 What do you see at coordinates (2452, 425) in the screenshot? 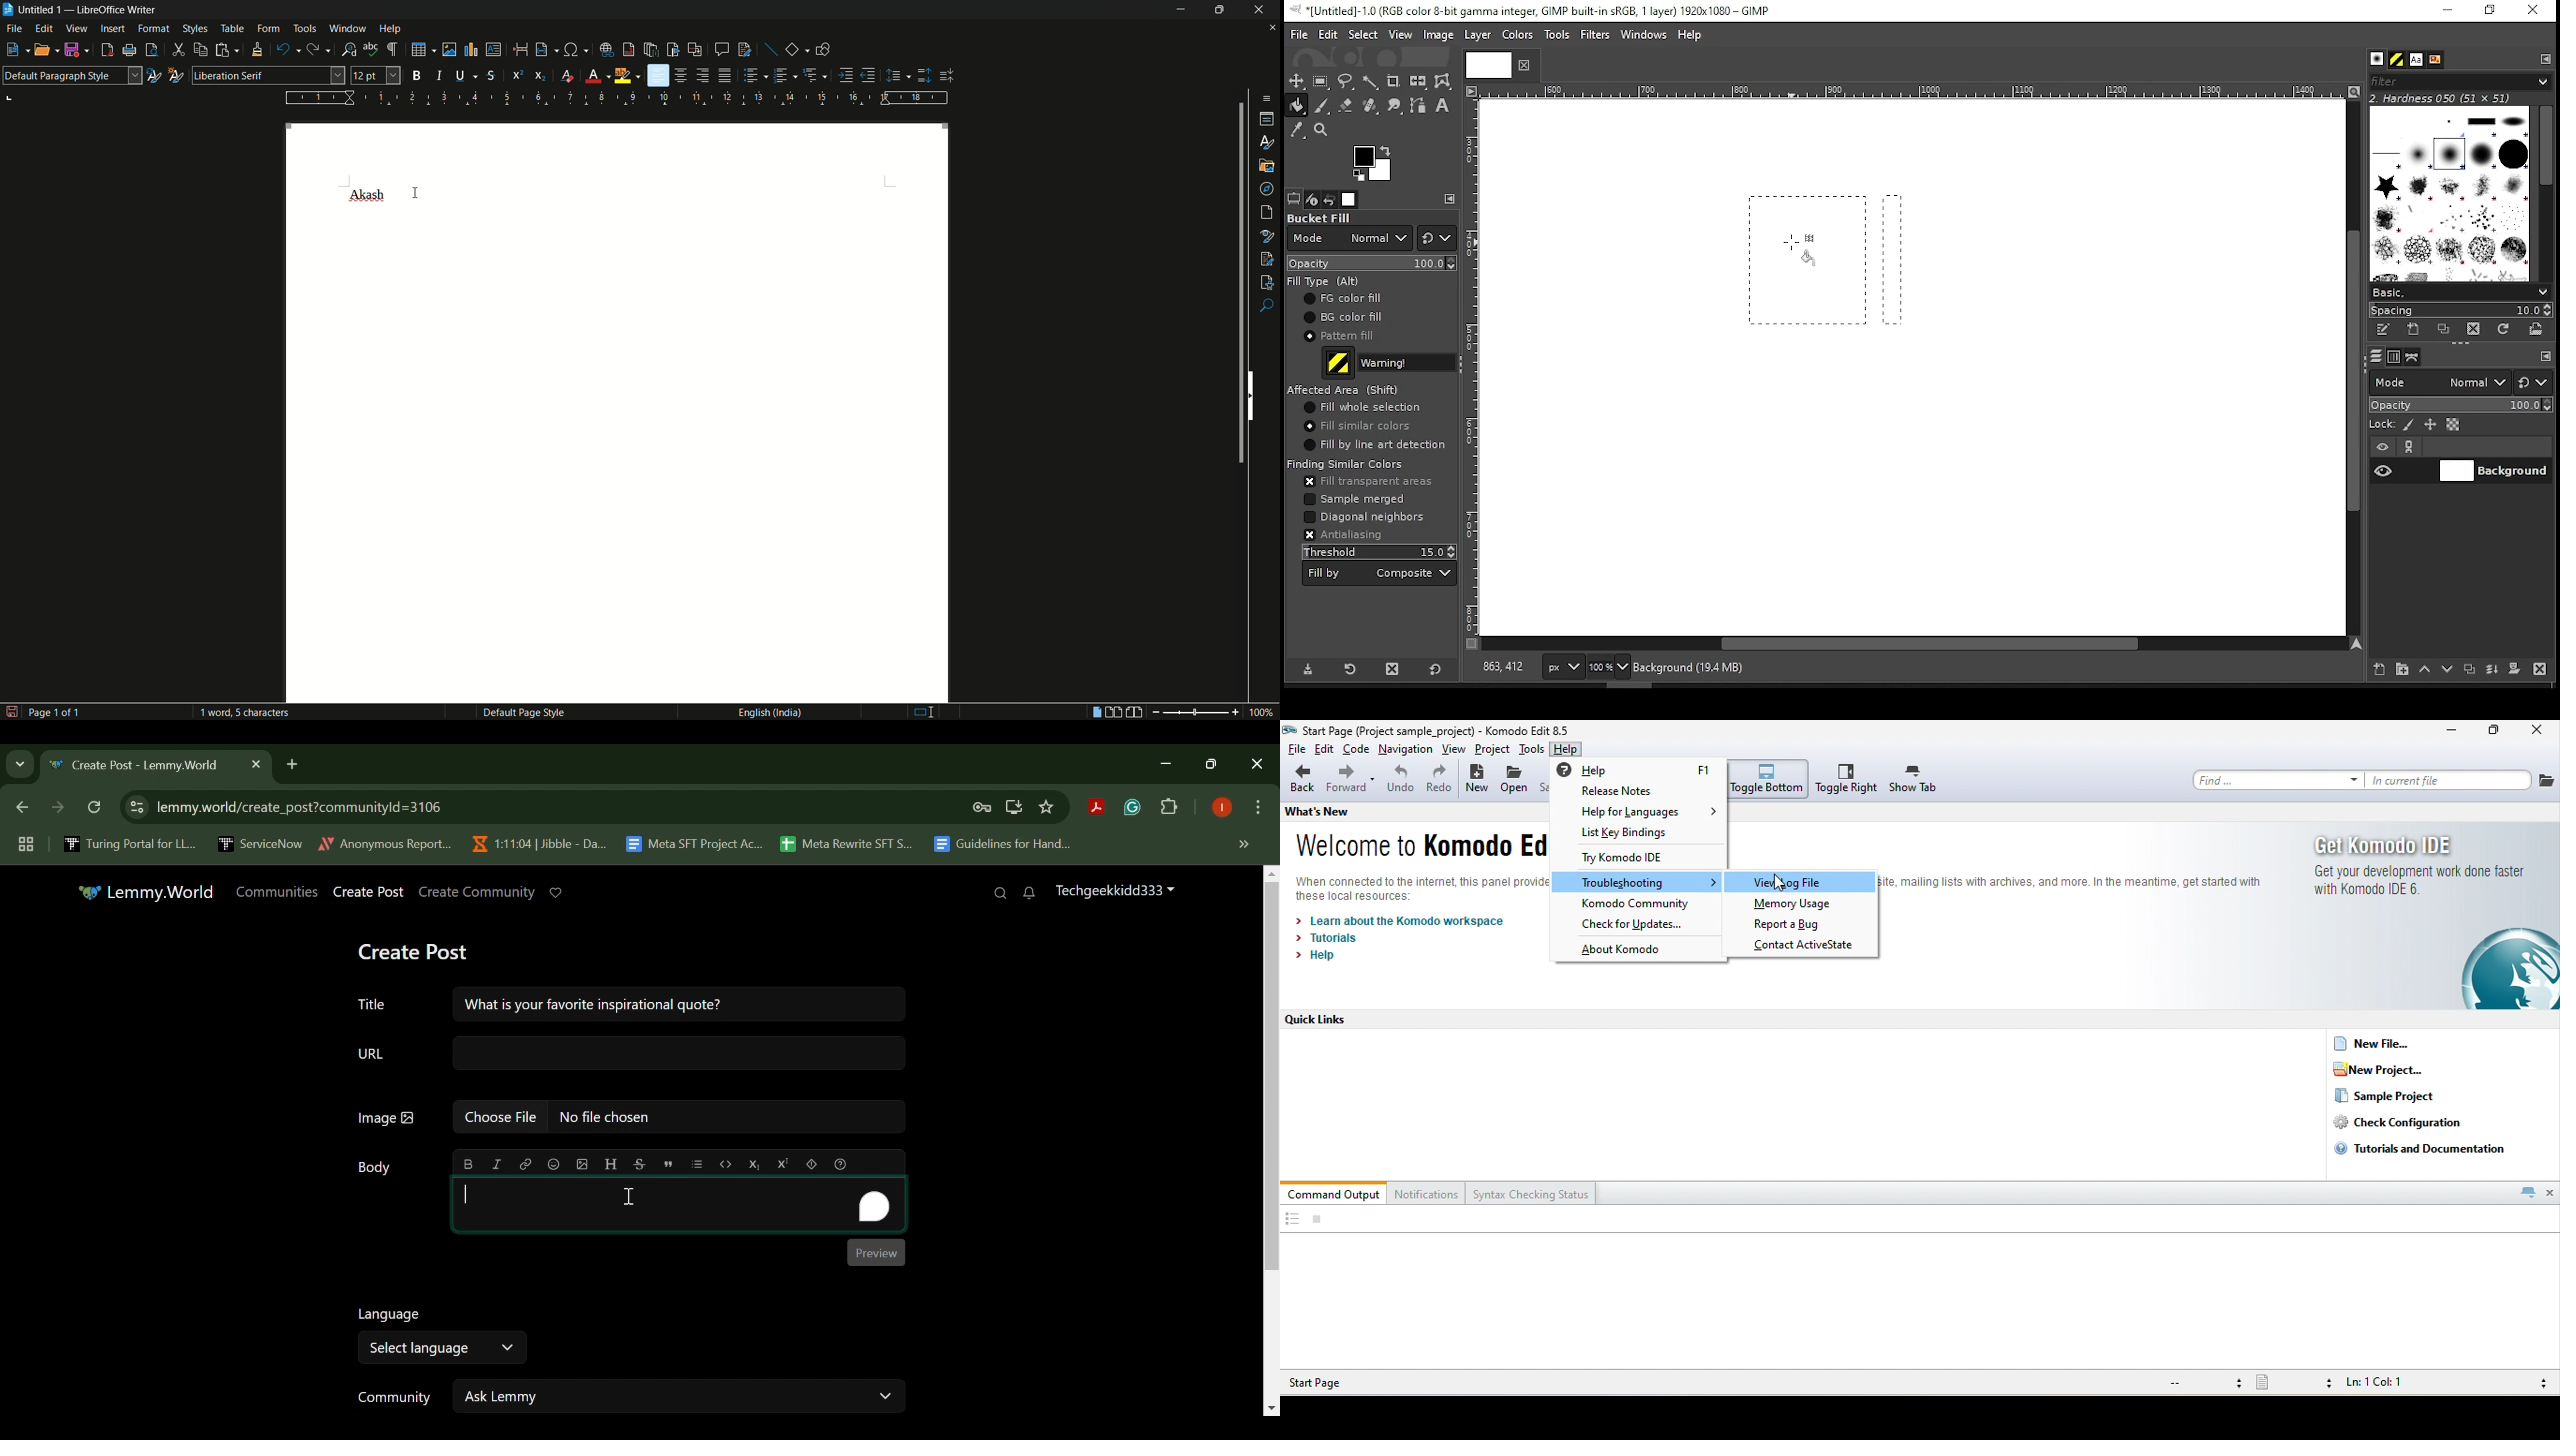
I see `lock alpha channel` at bounding box center [2452, 425].